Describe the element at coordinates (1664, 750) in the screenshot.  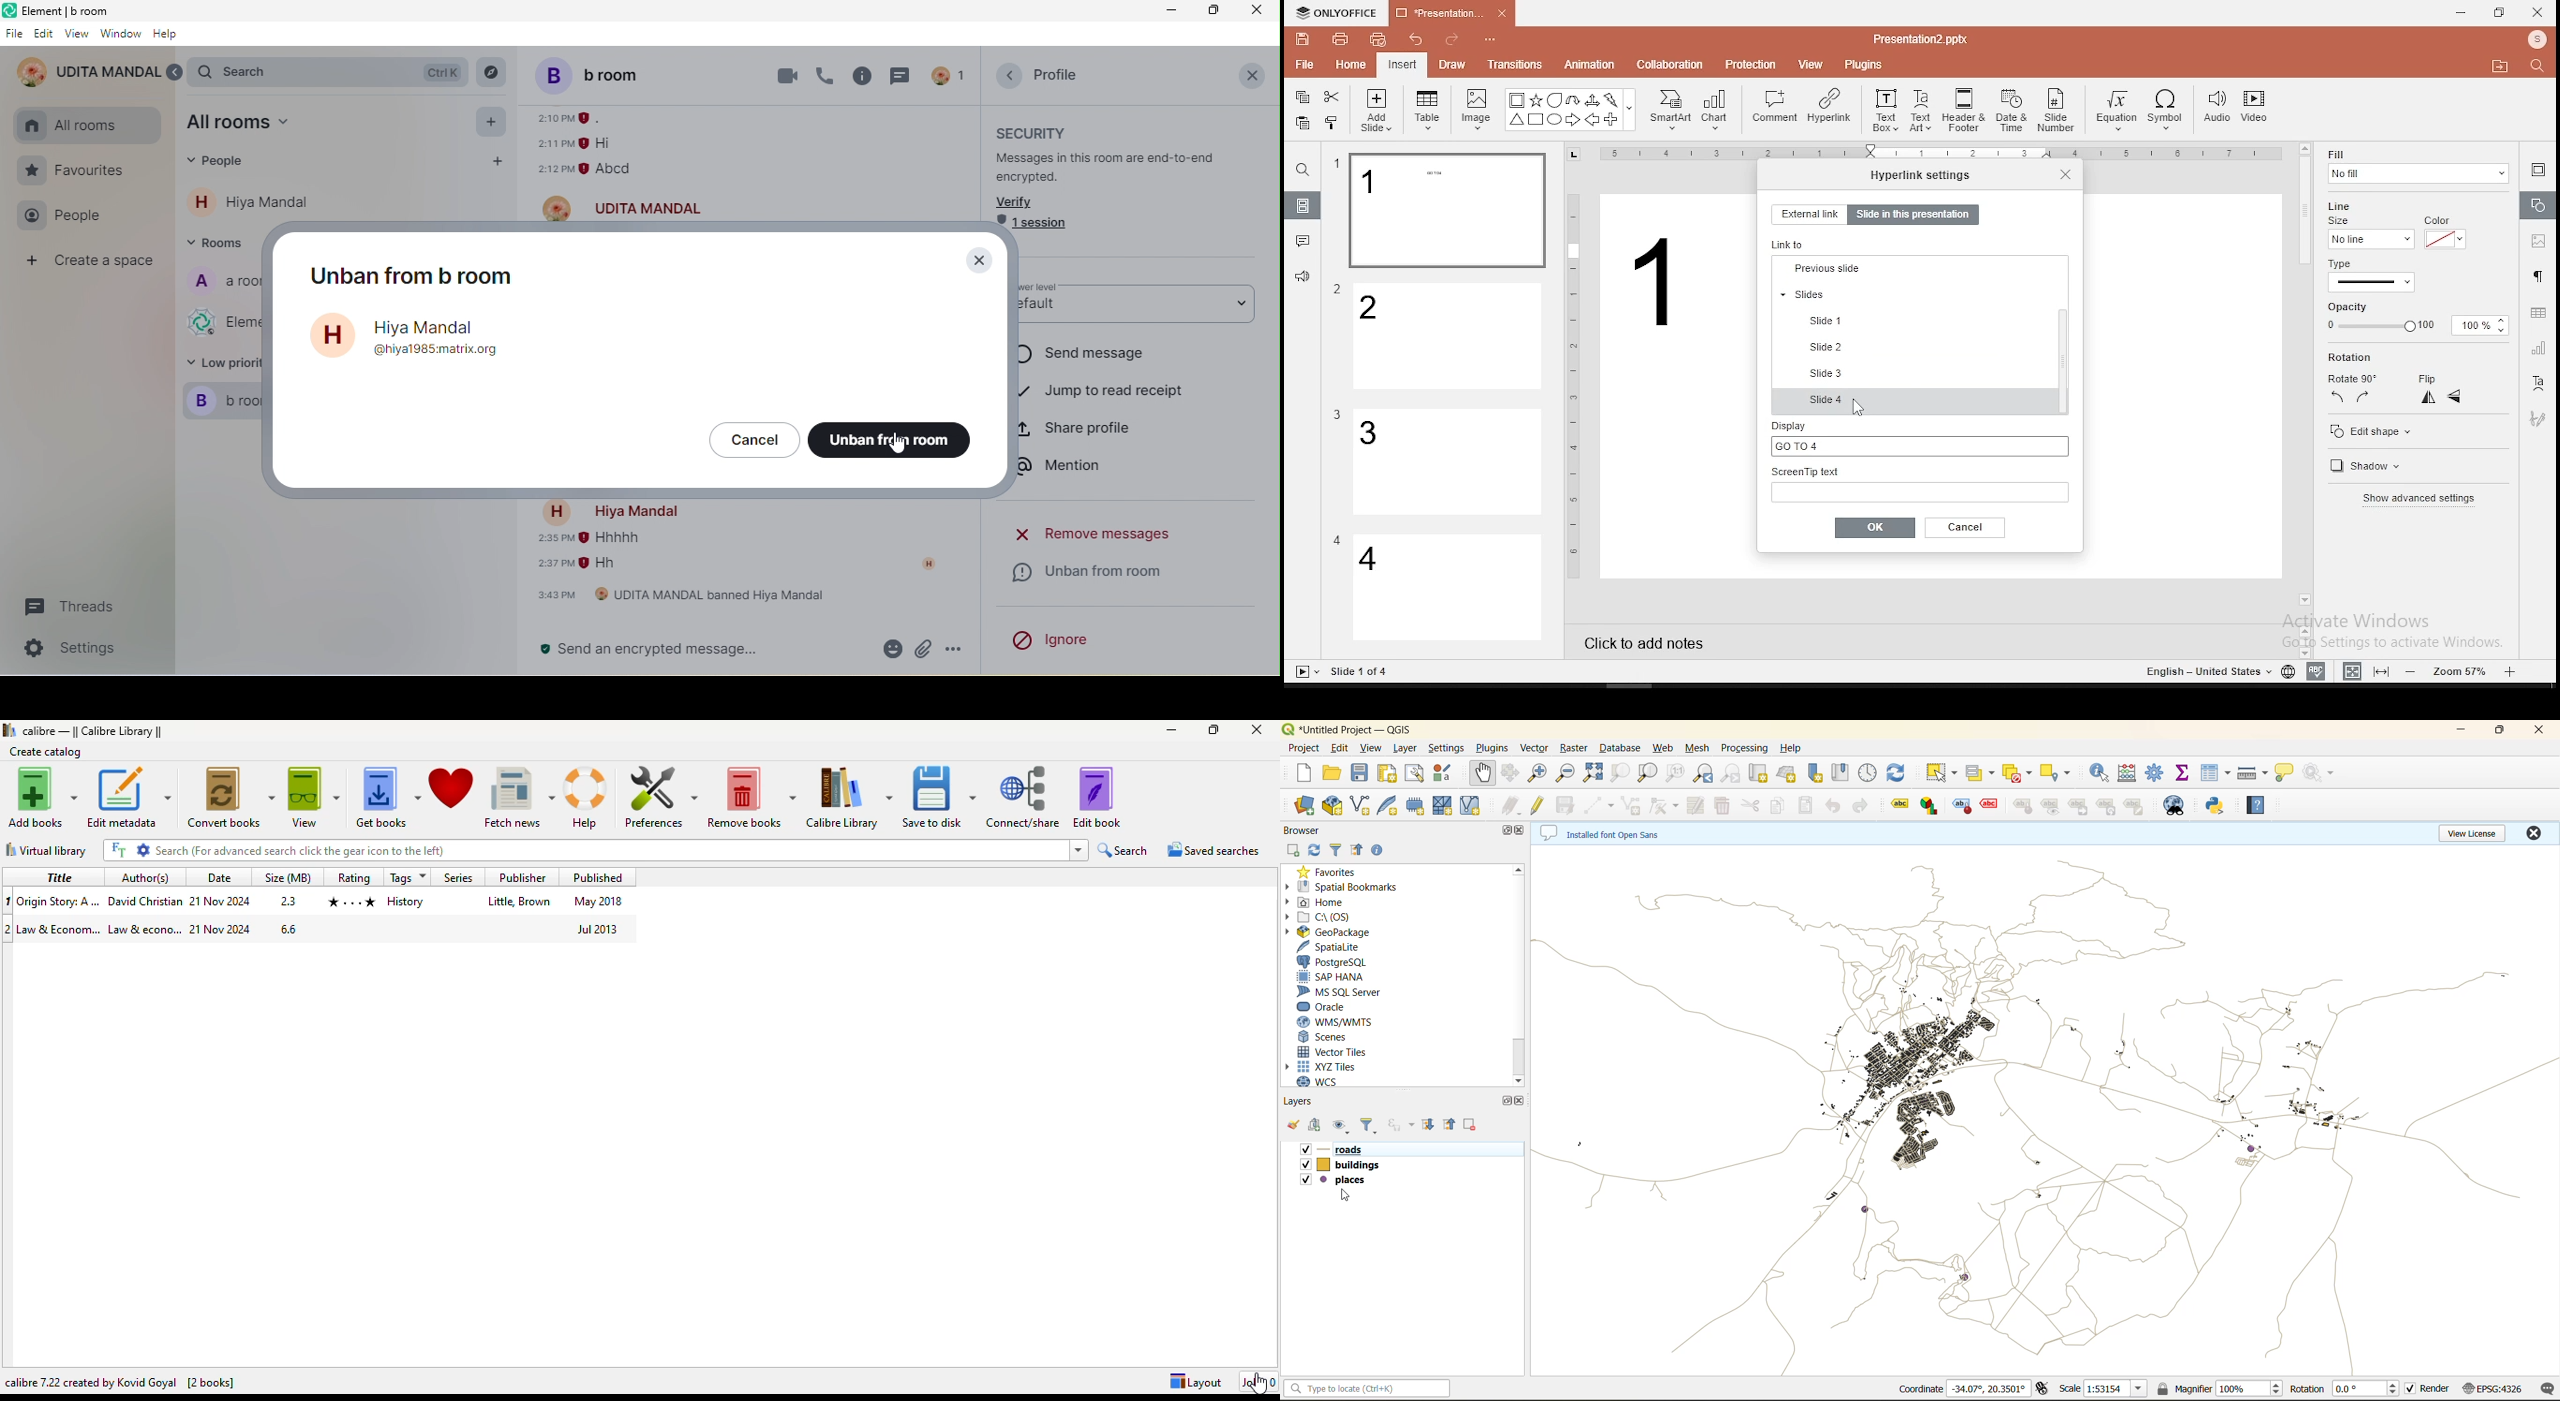
I see `web` at that location.